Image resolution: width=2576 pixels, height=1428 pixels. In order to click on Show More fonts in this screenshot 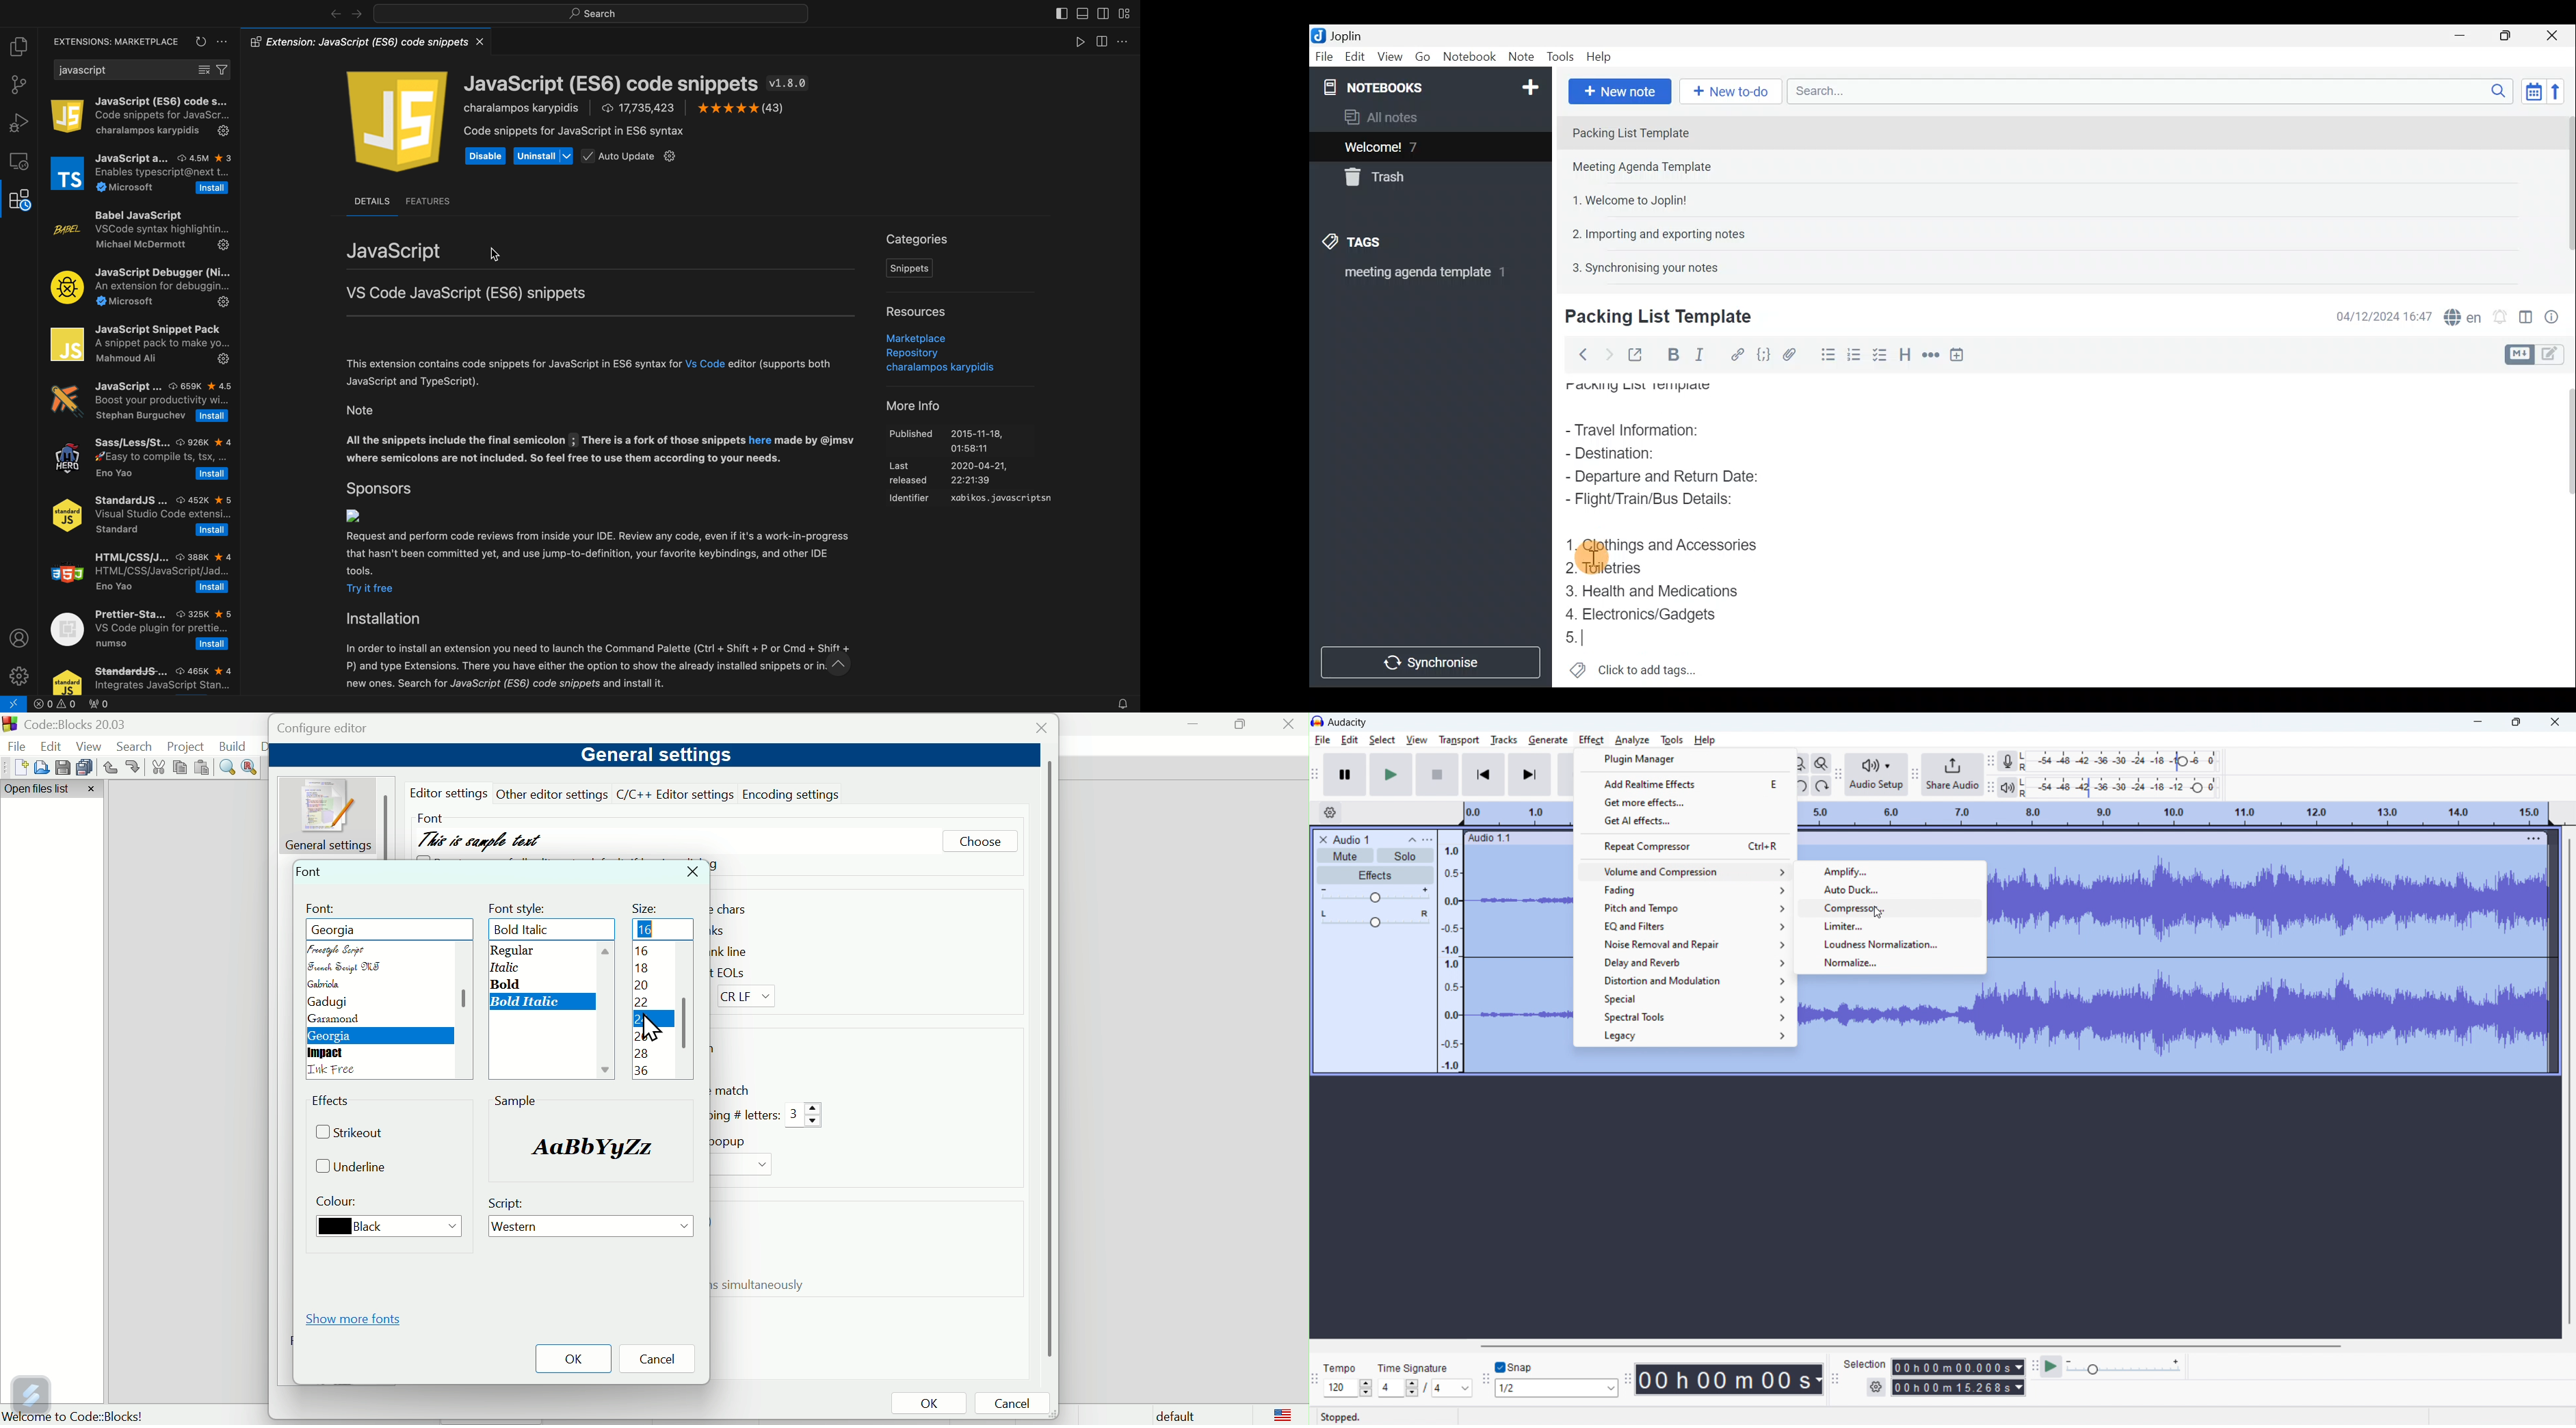, I will do `click(358, 1318)`.